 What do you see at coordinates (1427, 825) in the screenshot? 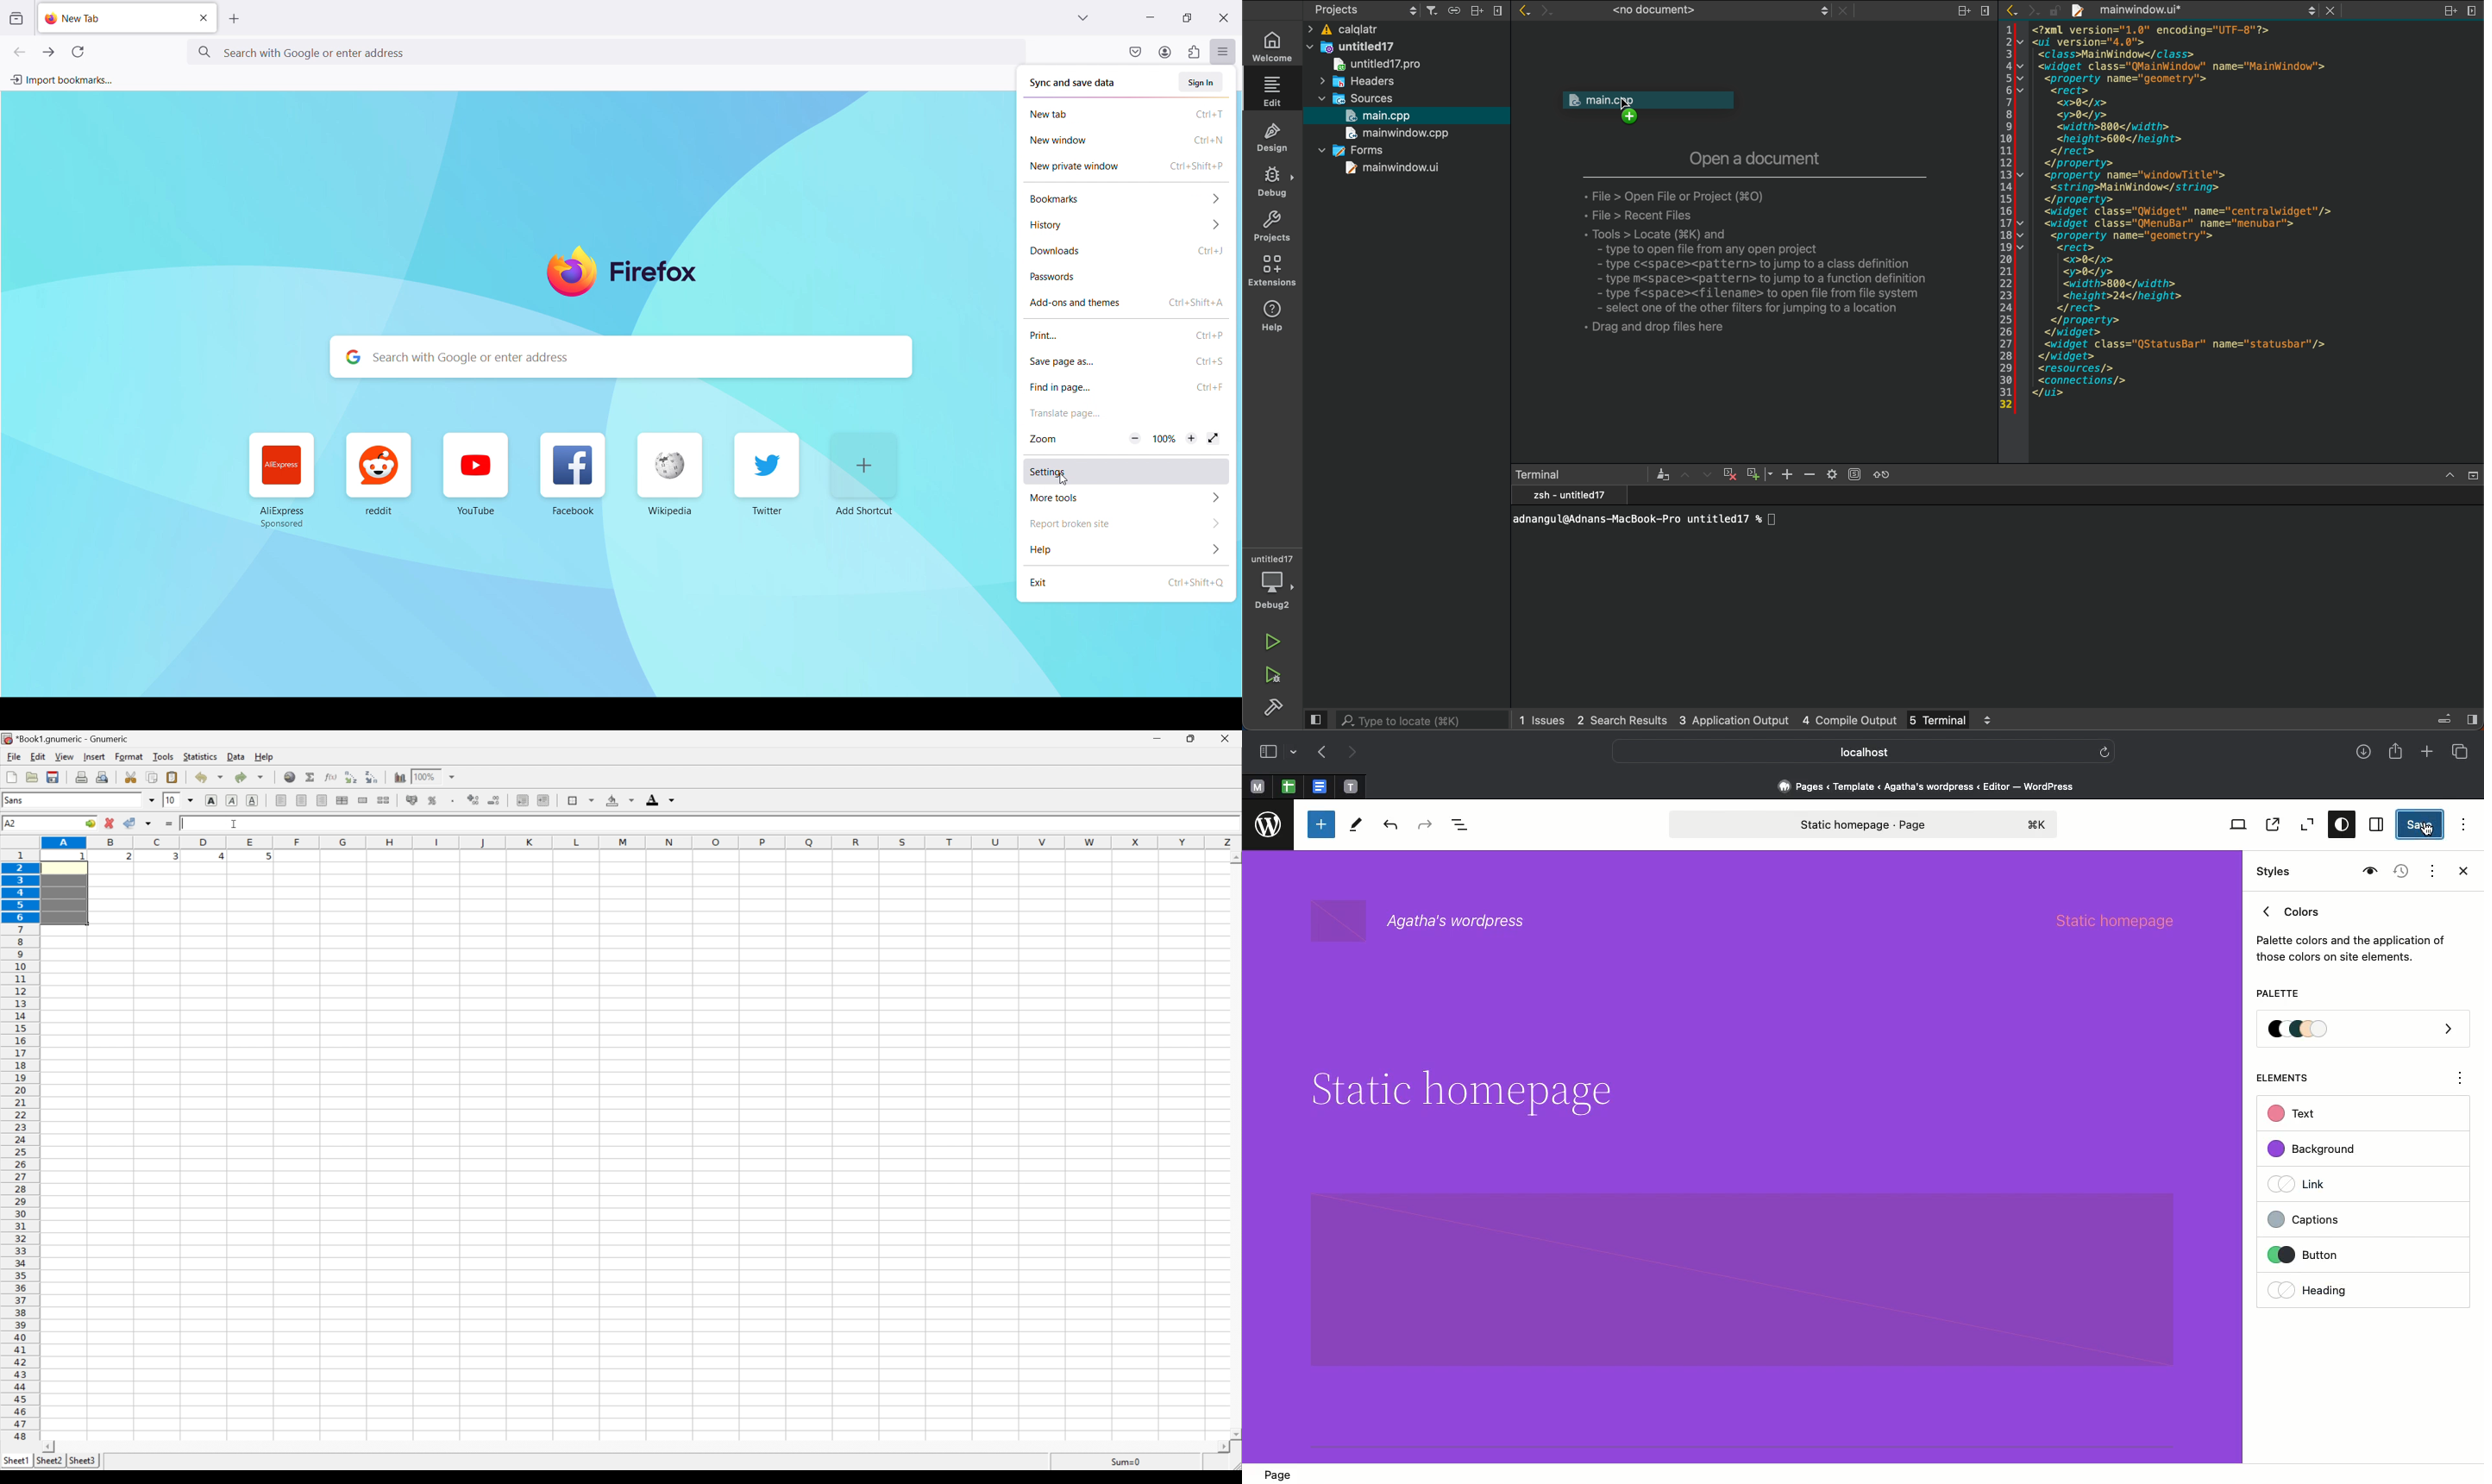
I see `Redo` at bounding box center [1427, 825].